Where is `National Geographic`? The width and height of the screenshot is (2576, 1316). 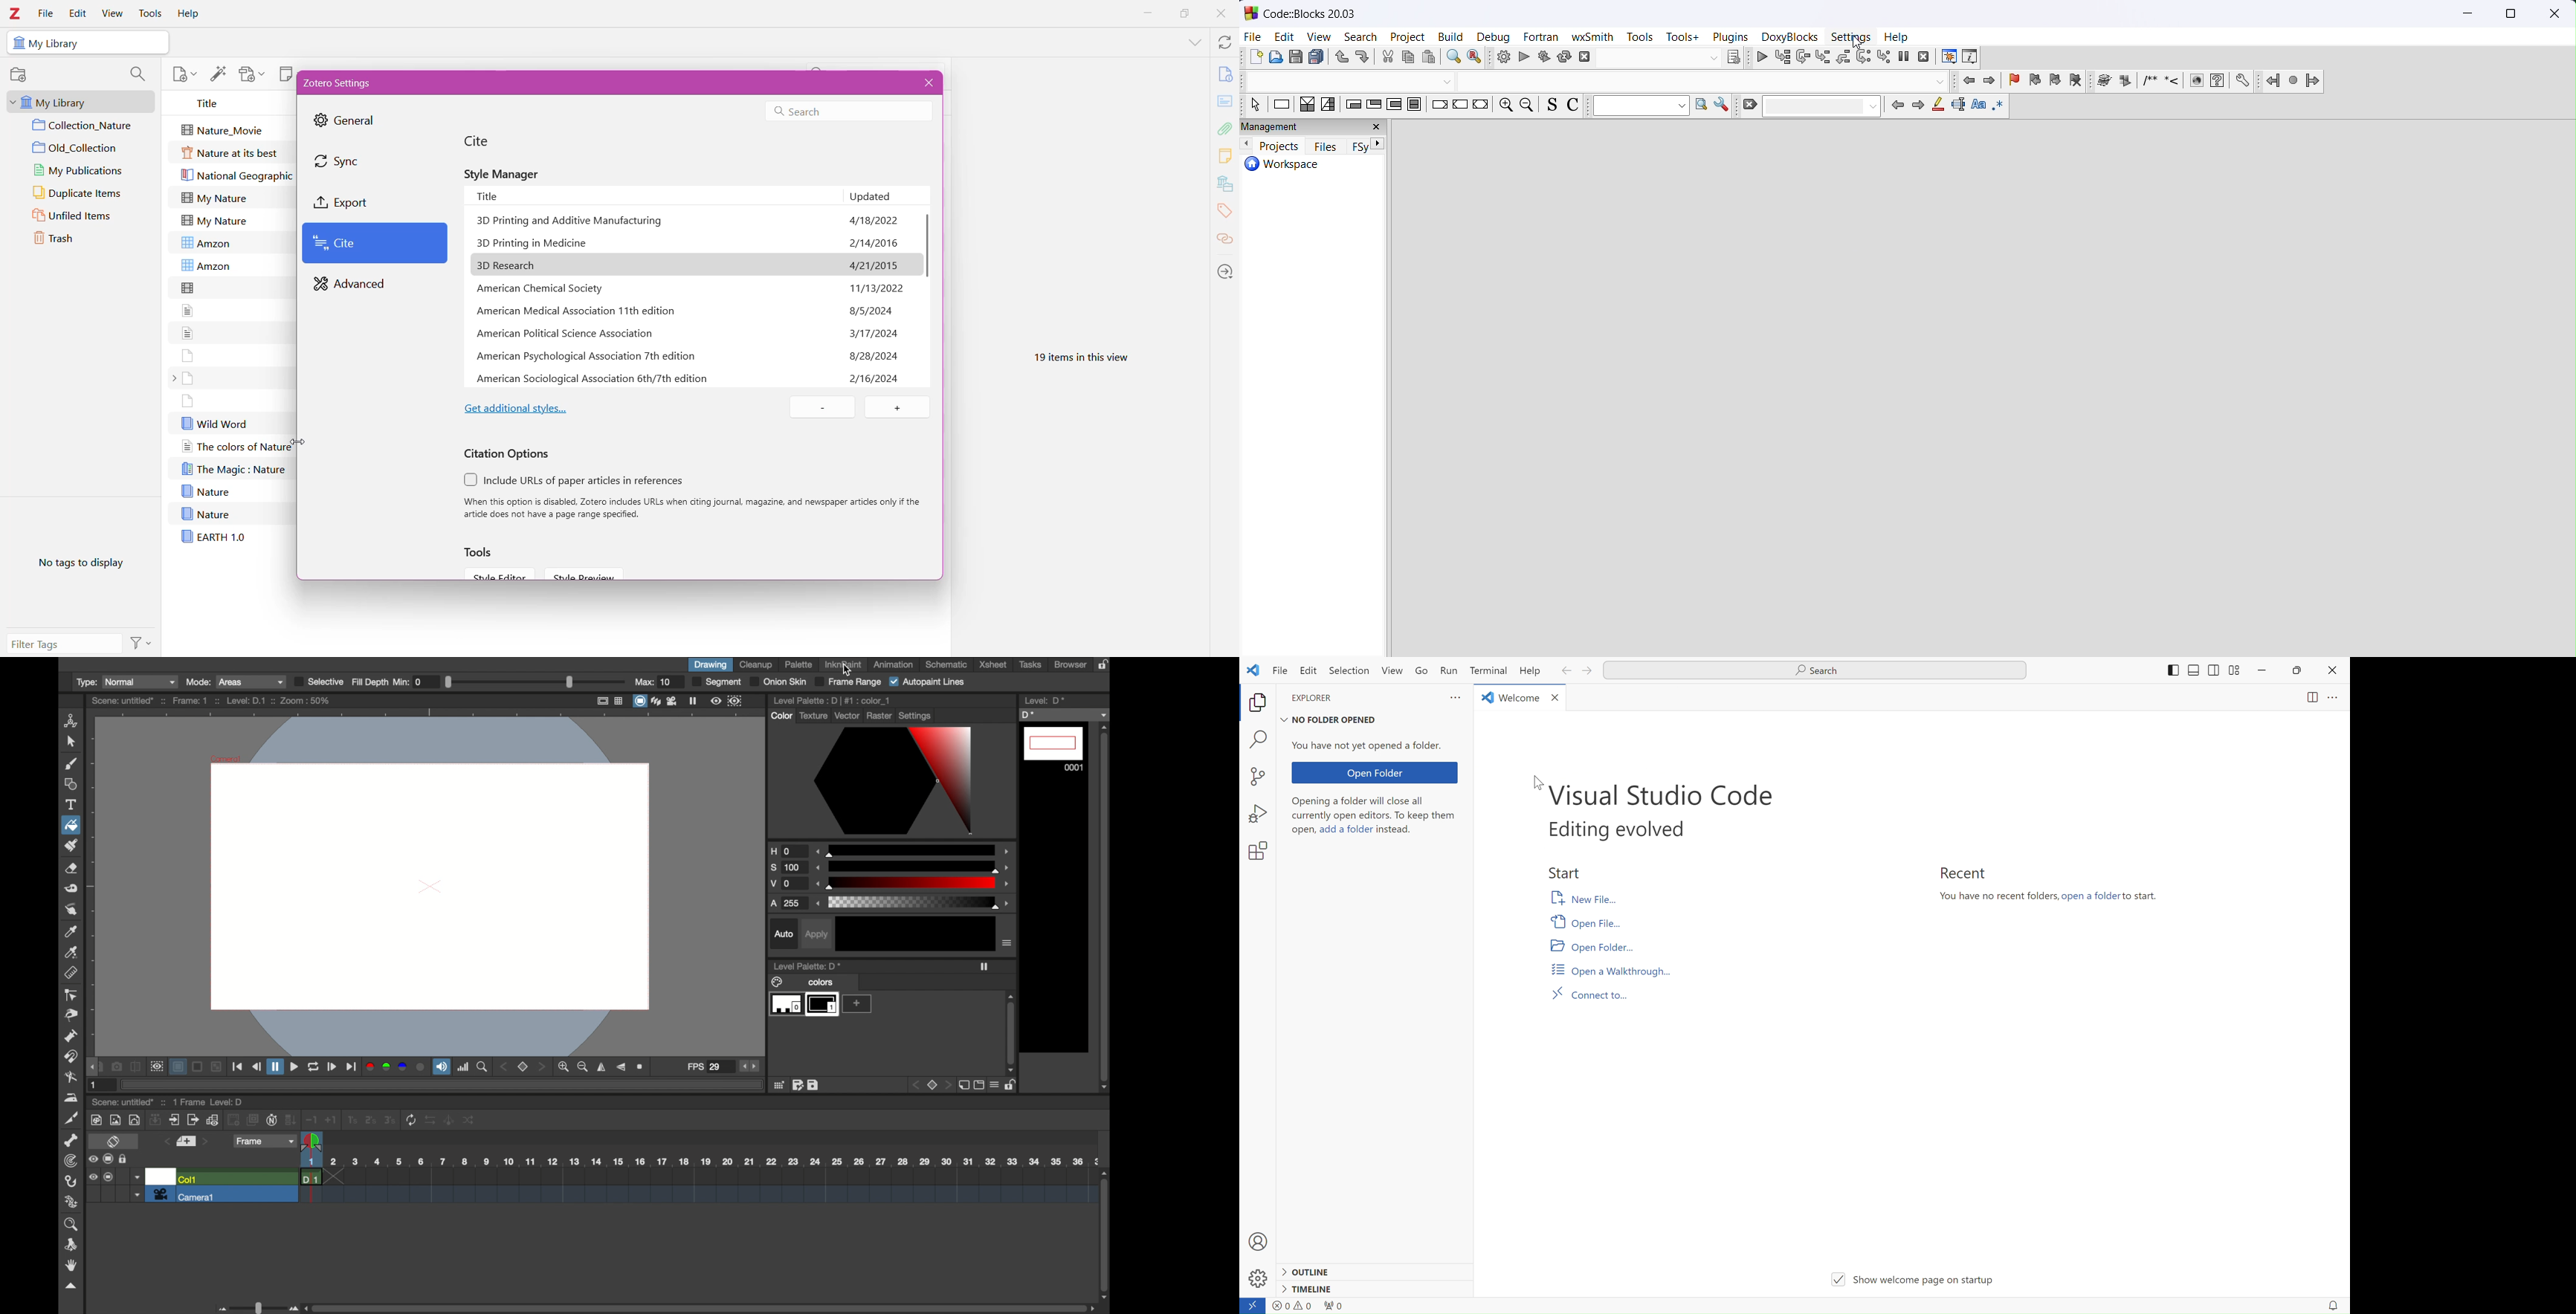 National Geographic is located at coordinates (238, 176).